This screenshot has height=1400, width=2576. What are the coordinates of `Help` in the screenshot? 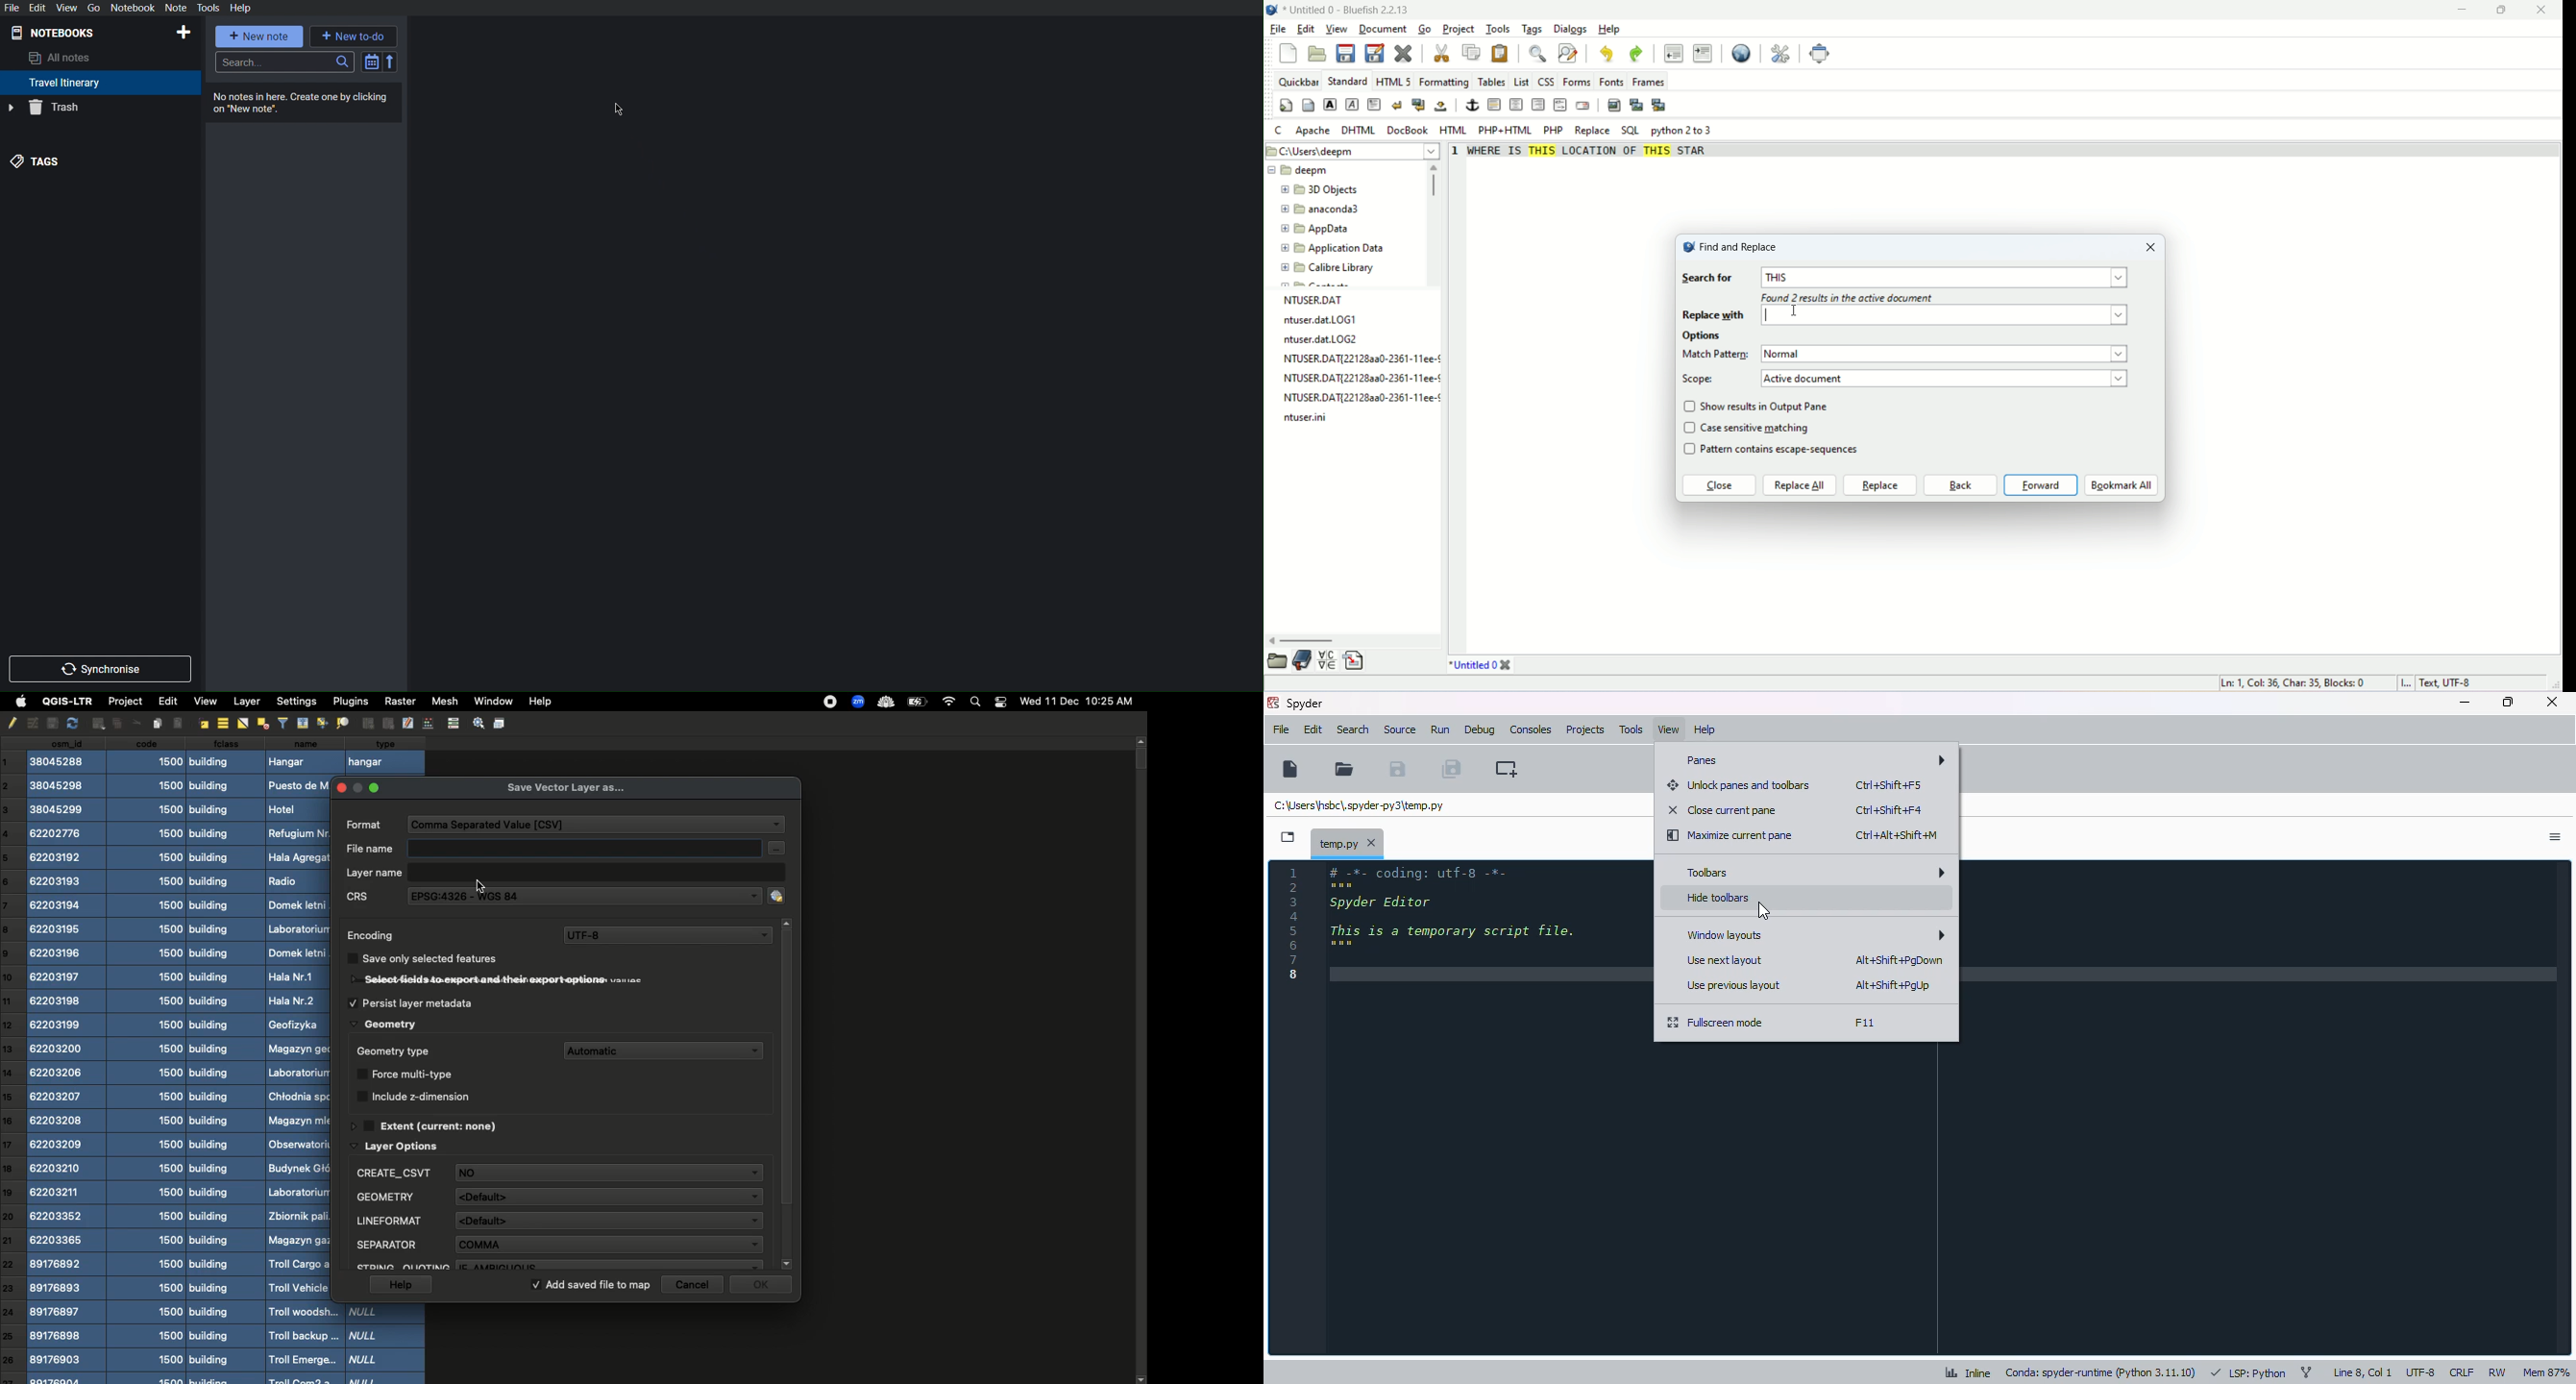 It's located at (540, 702).